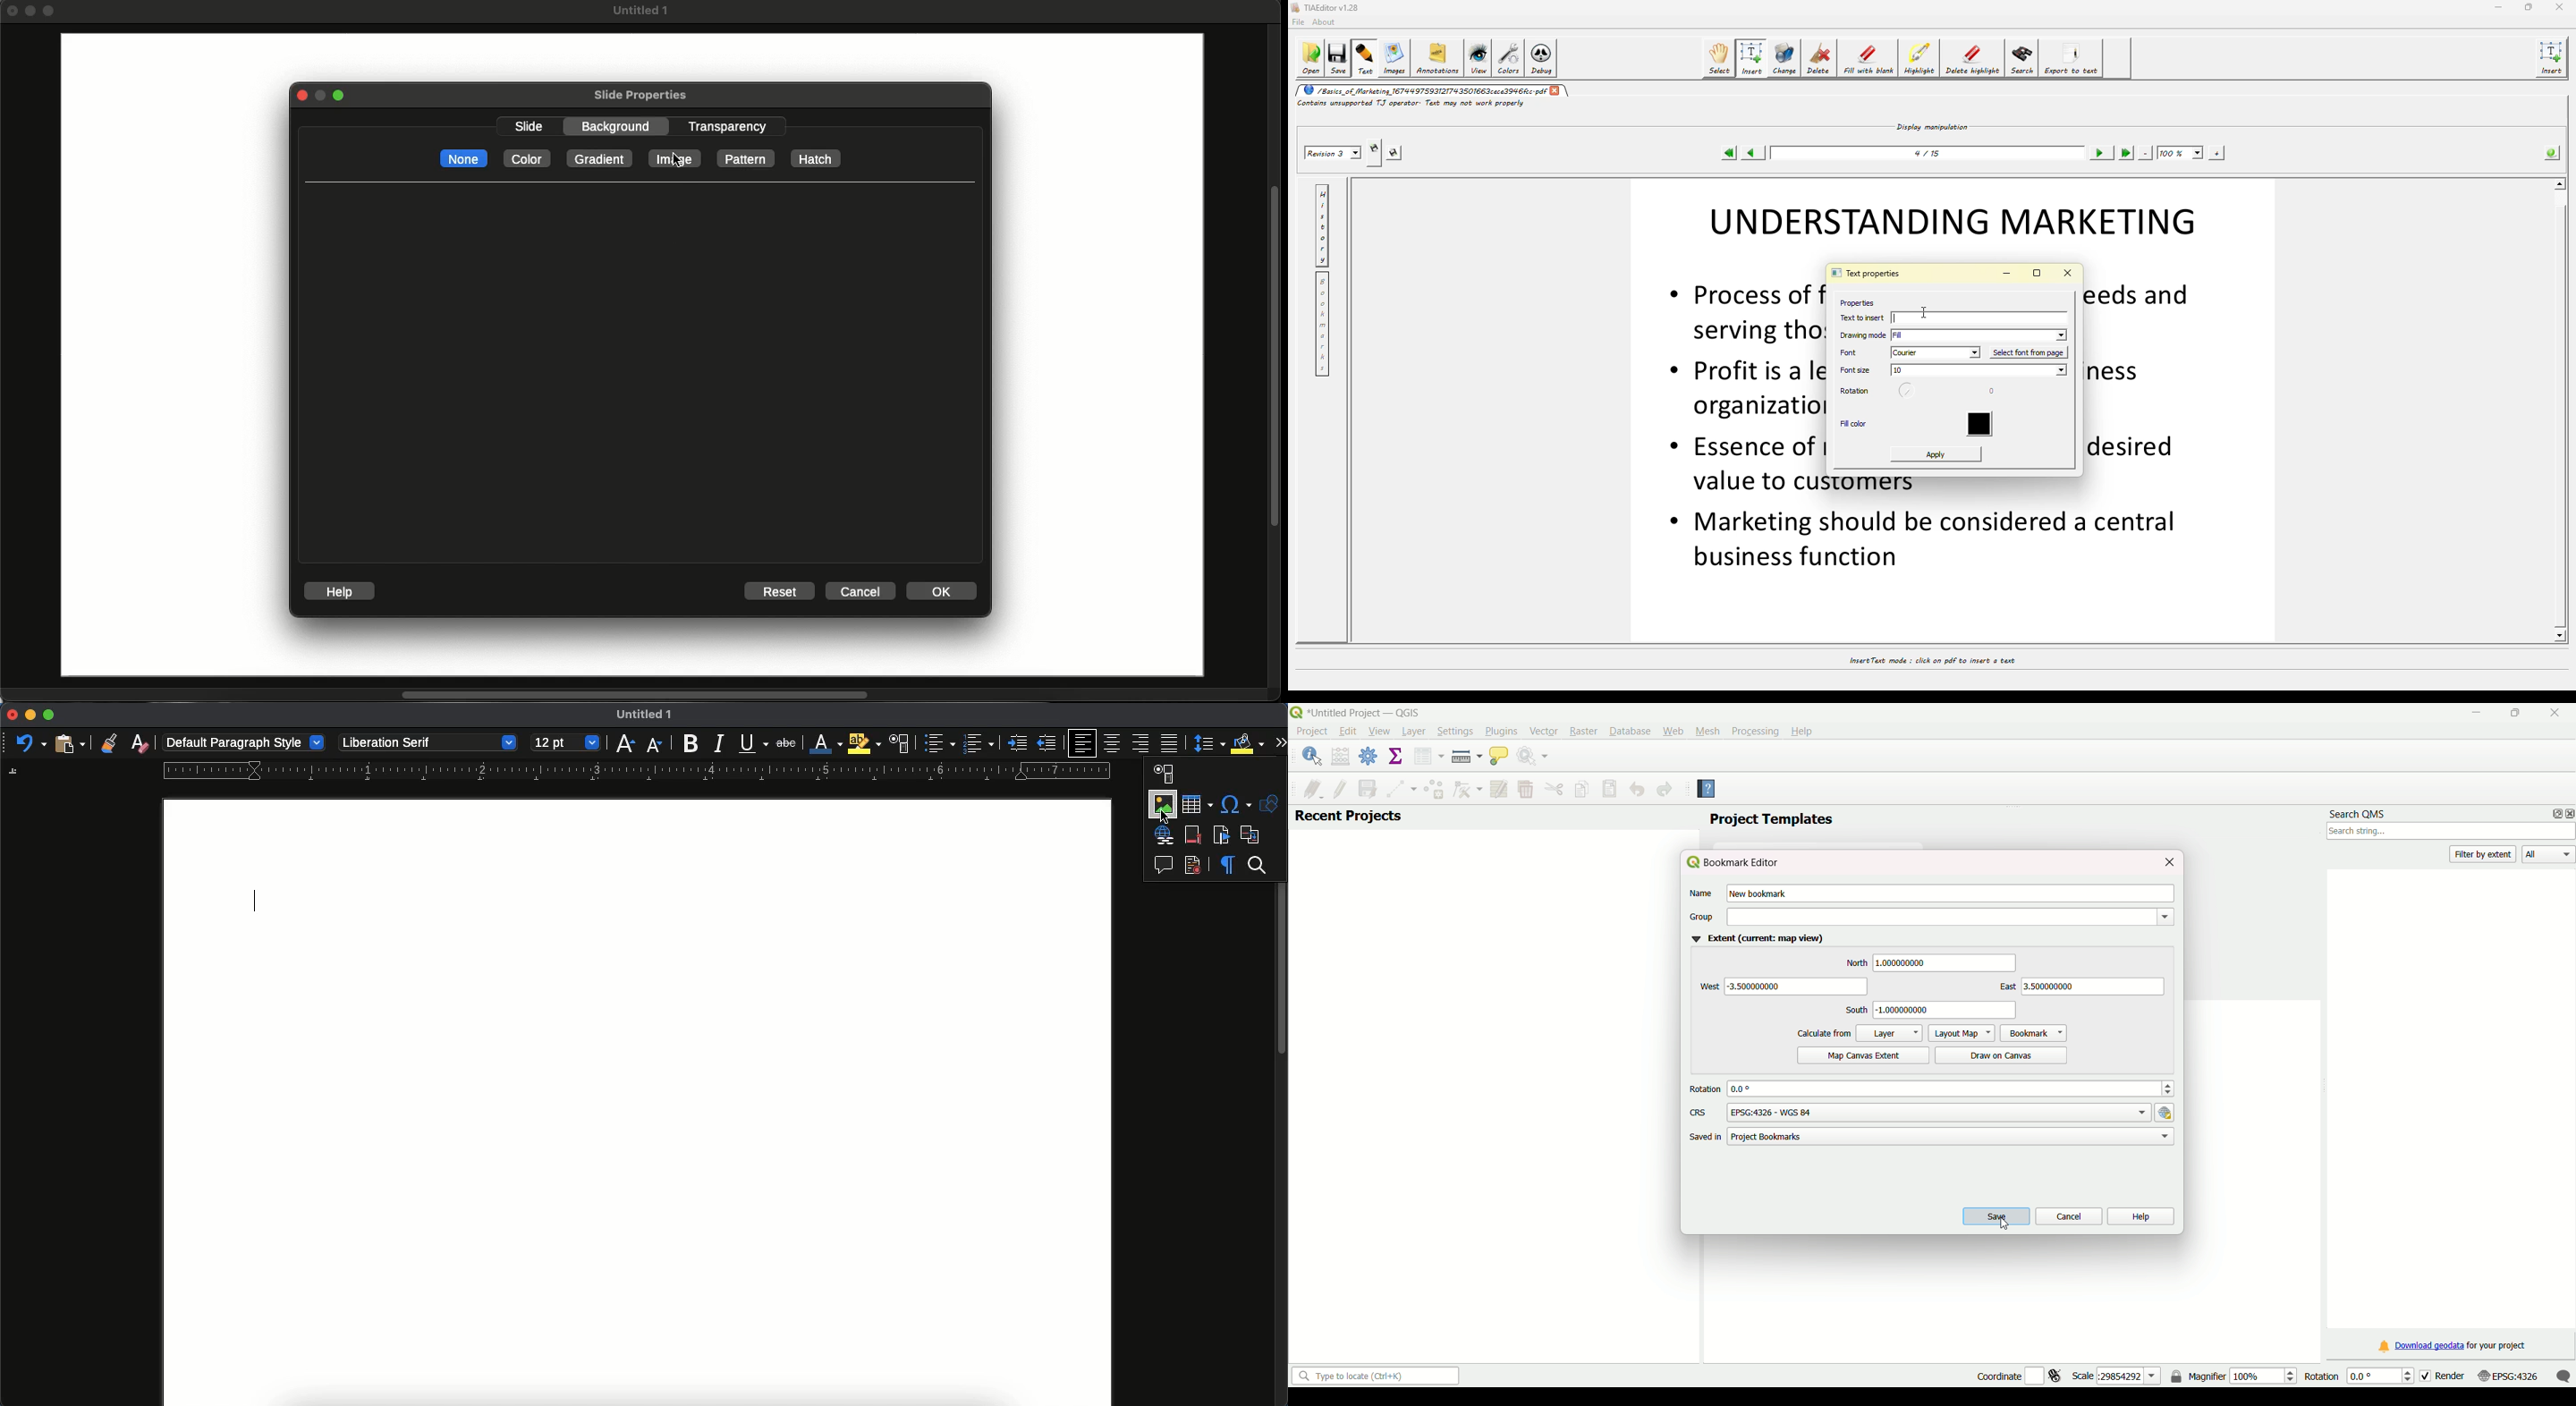 This screenshot has width=2576, height=1428. I want to click on measure line, so click(1466, 757).